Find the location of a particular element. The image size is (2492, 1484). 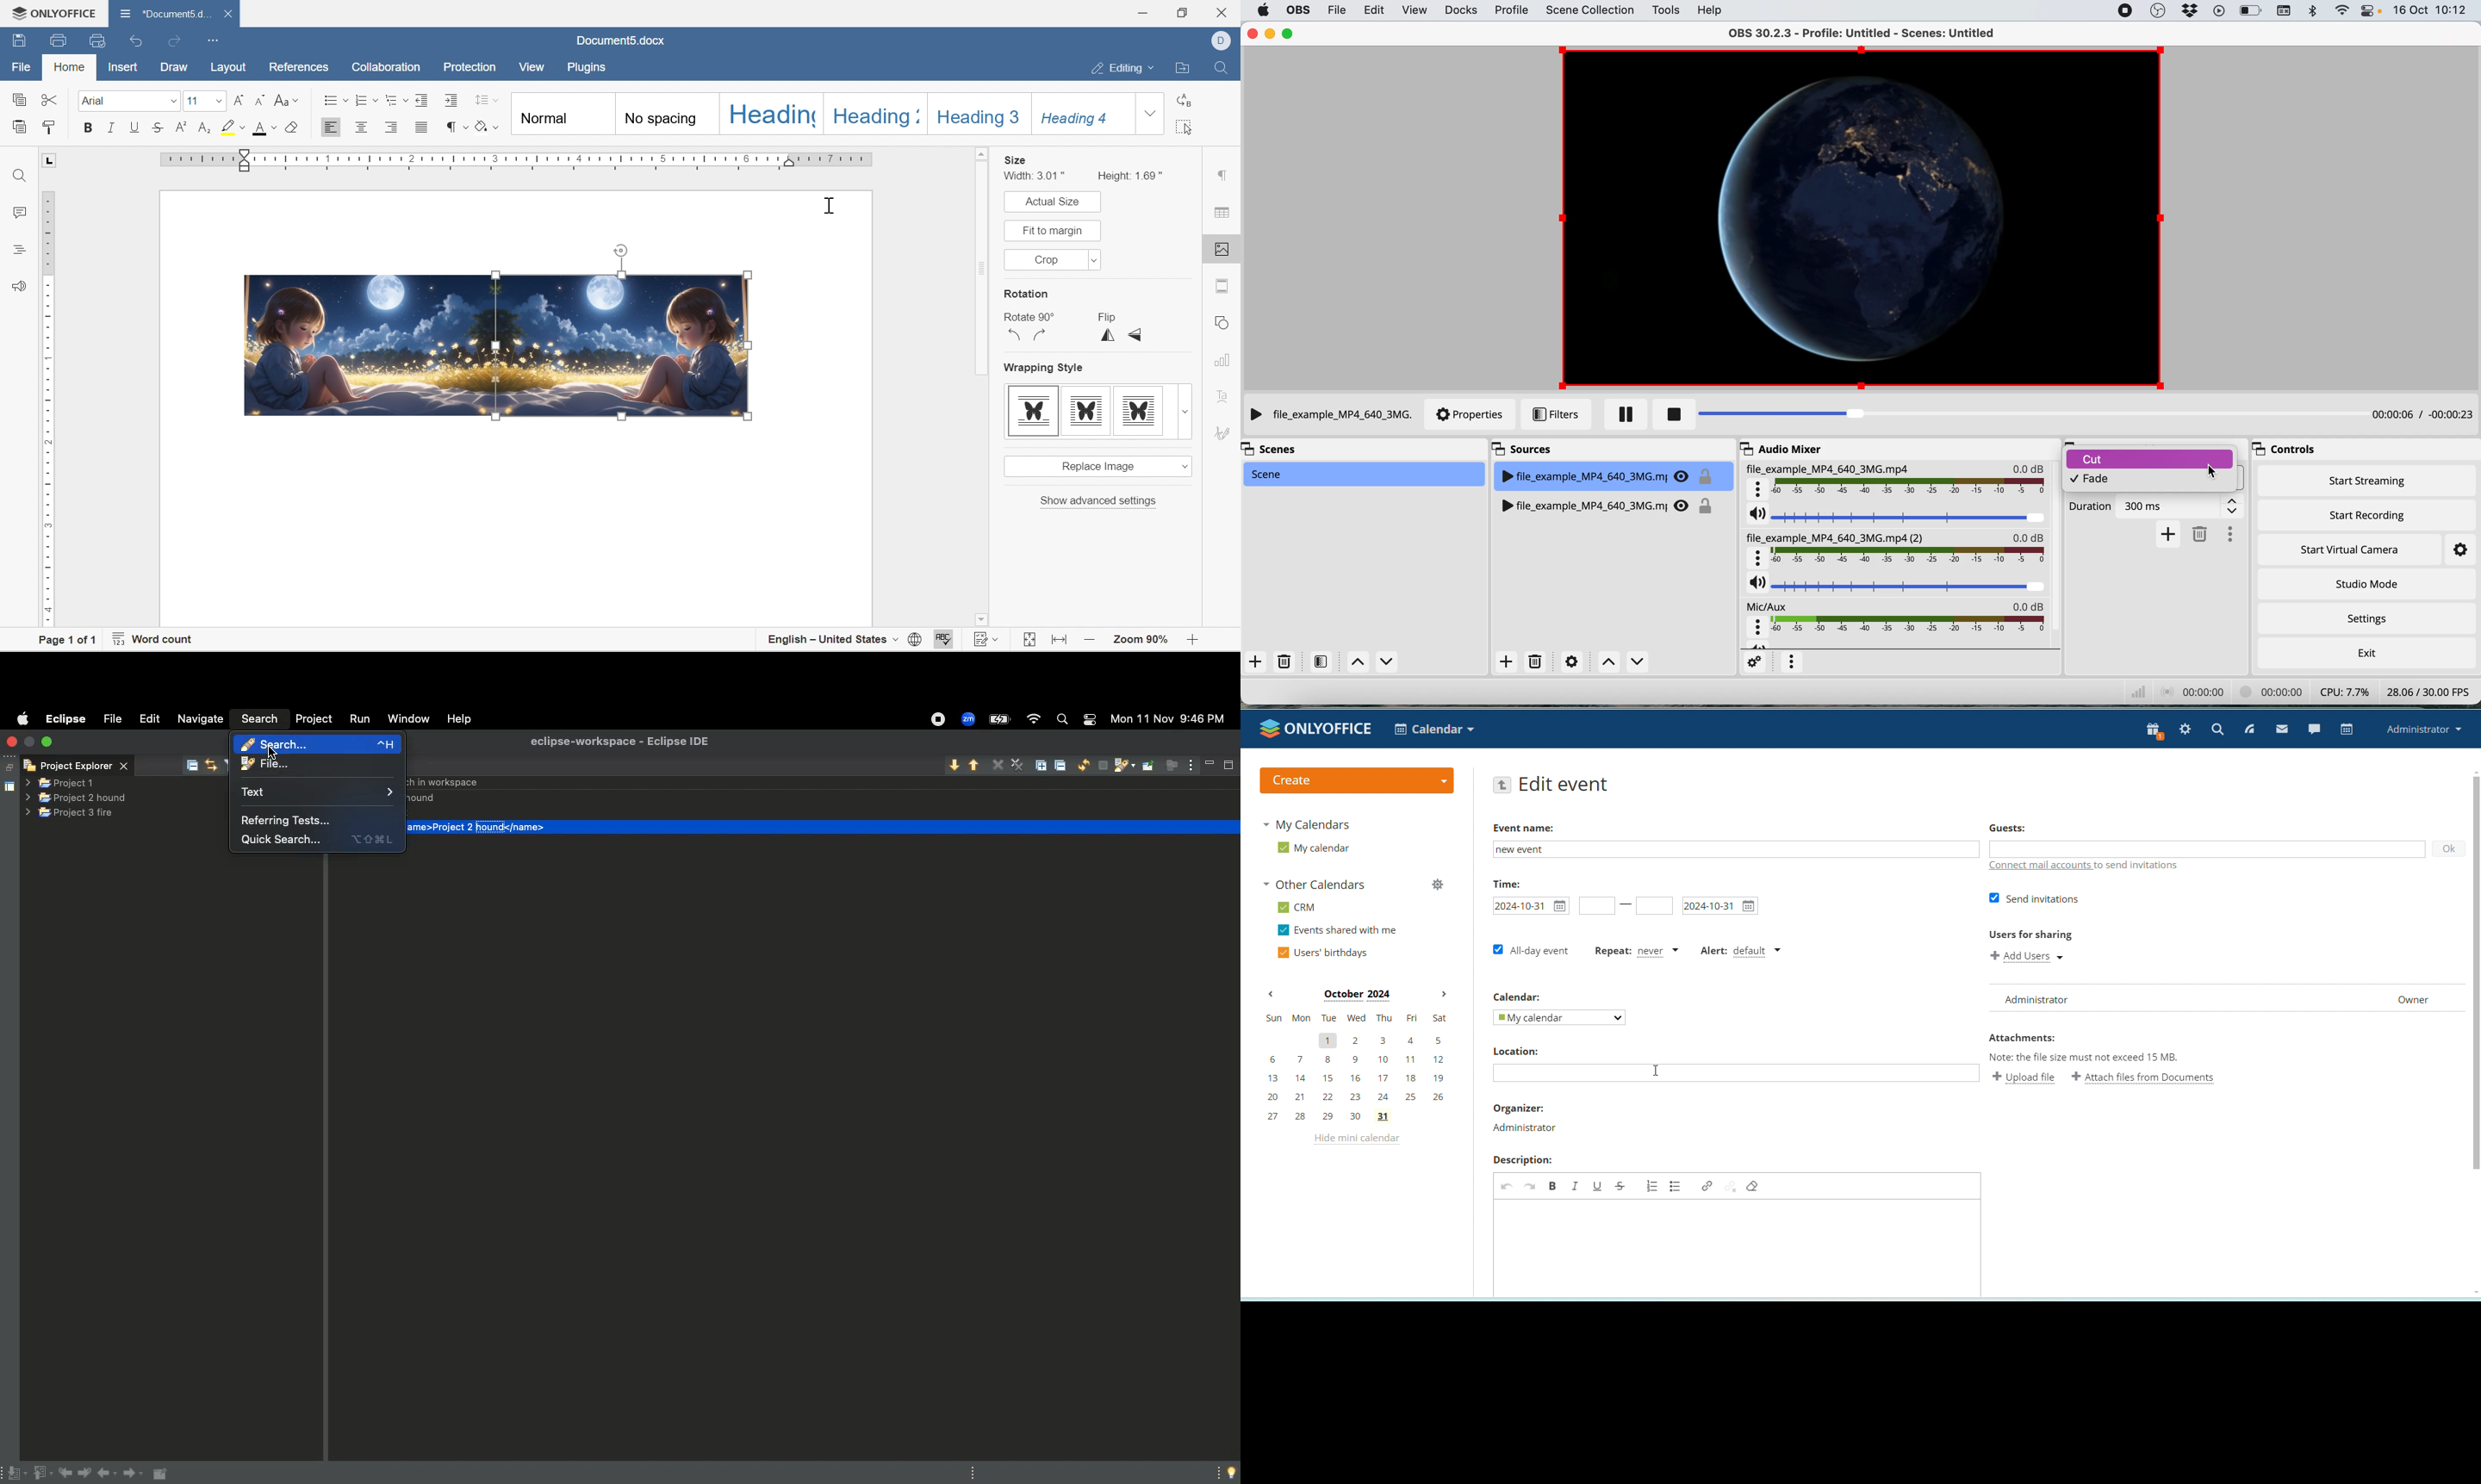

Increment font size is located at coordinates (237, 99).